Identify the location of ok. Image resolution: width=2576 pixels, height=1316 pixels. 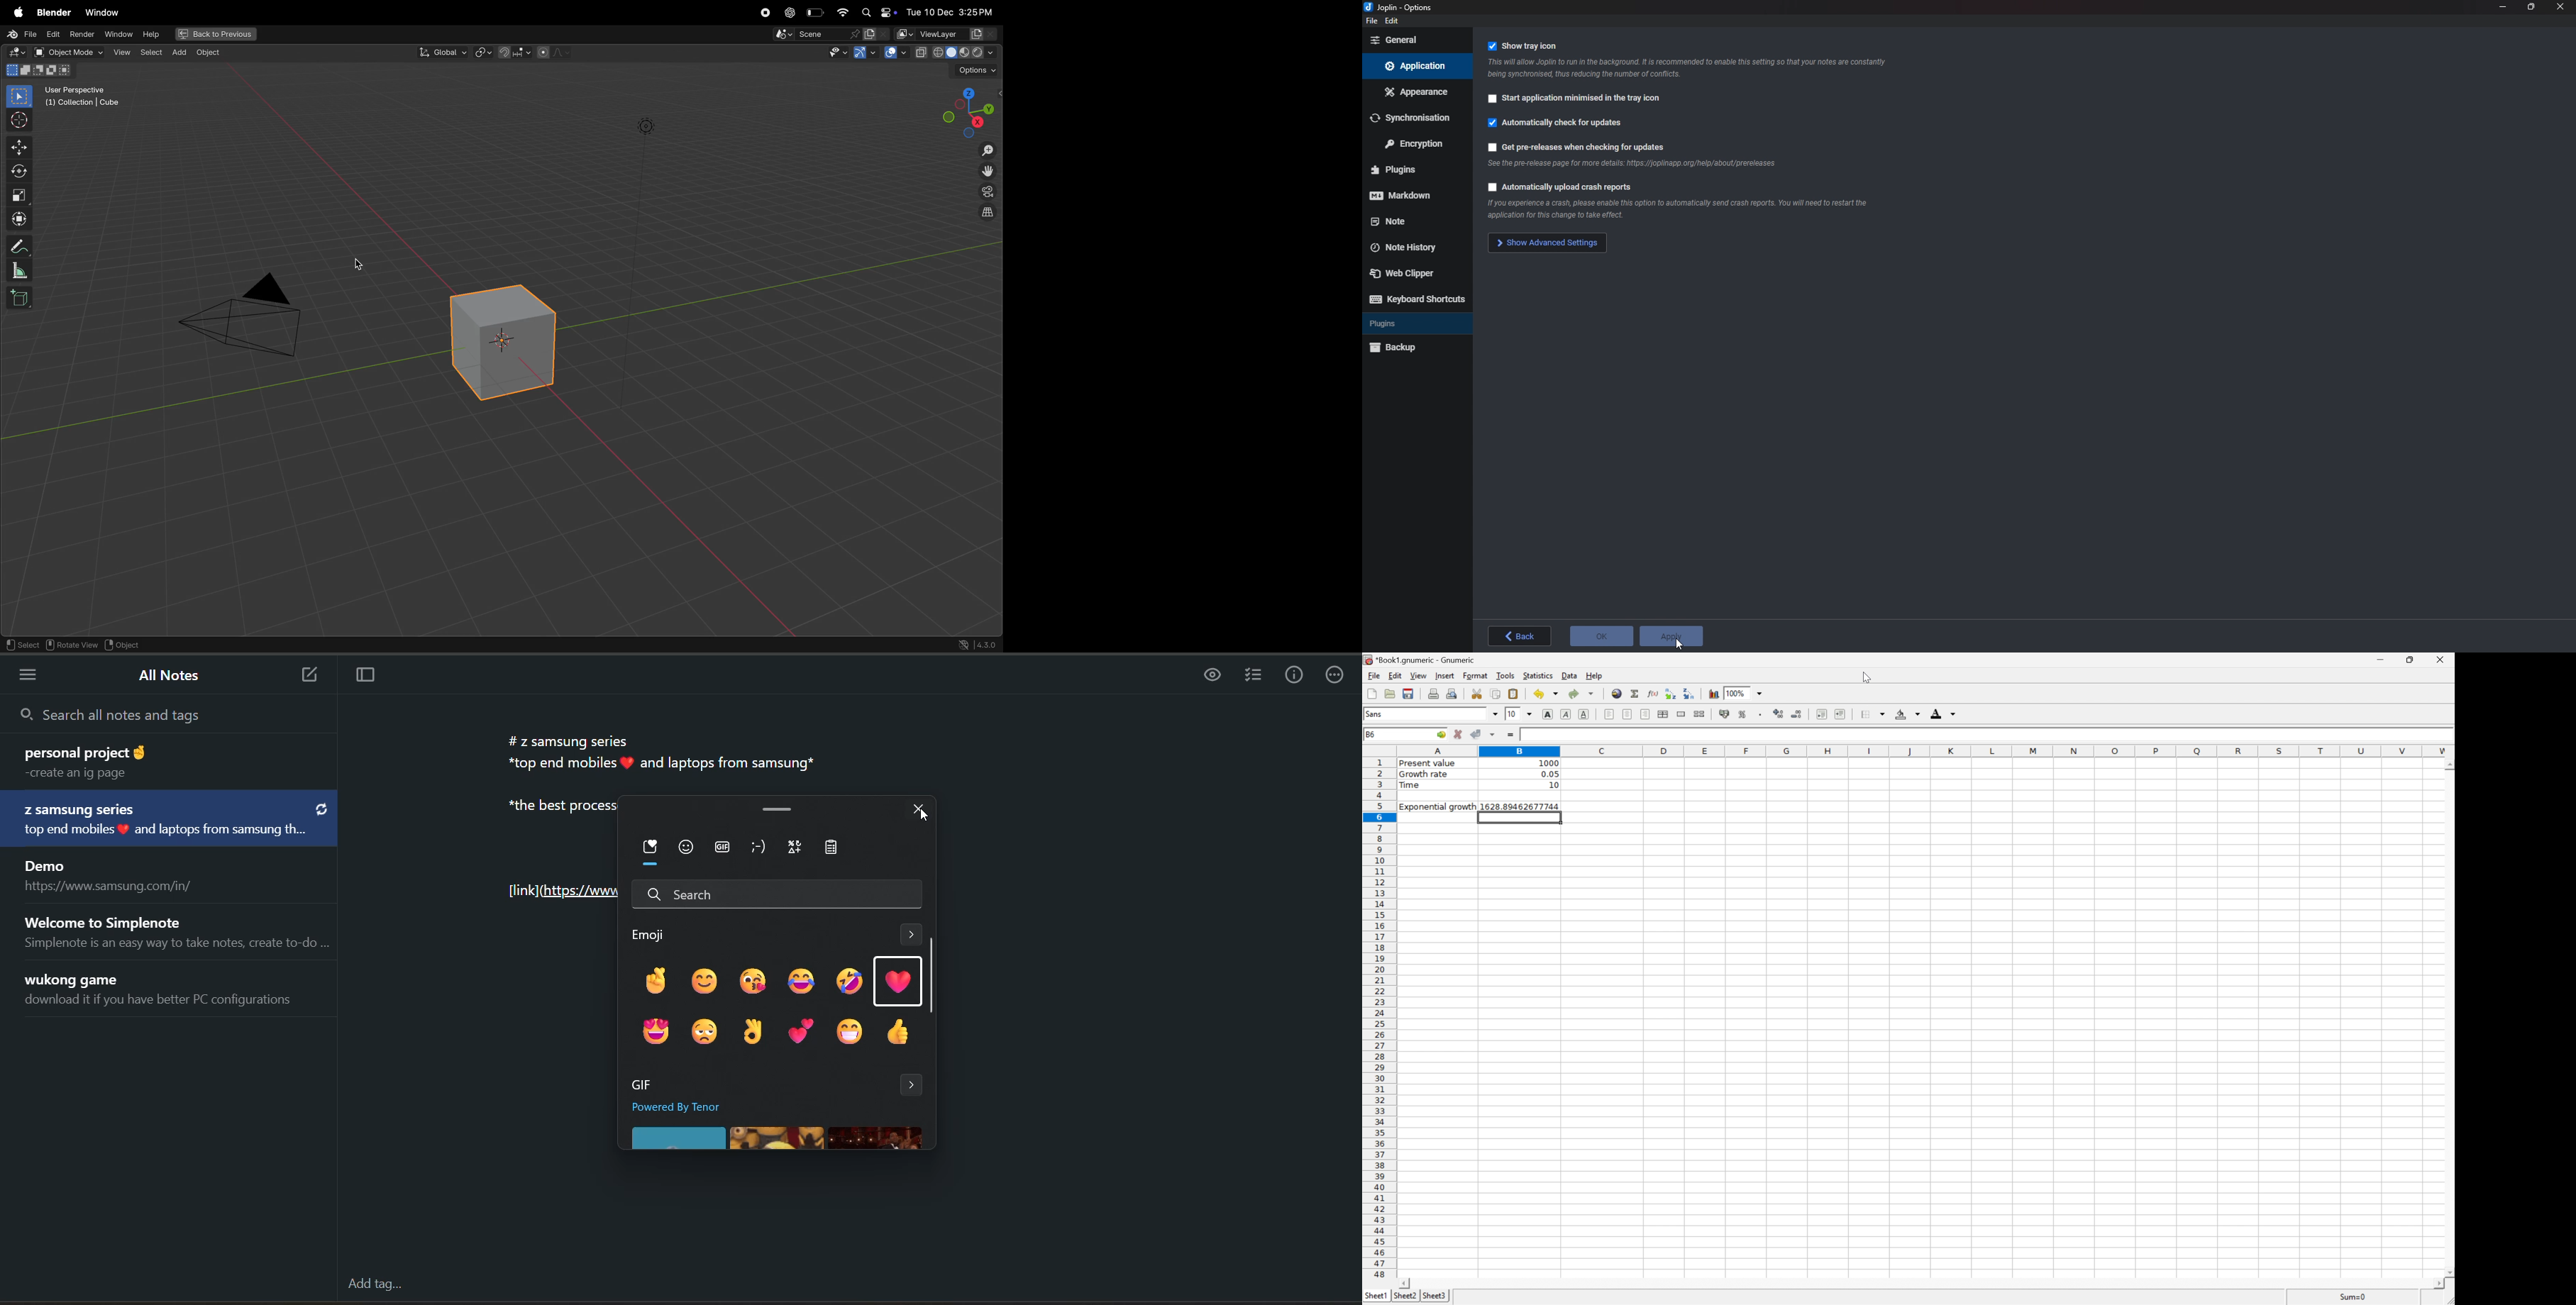
(1603, 635).